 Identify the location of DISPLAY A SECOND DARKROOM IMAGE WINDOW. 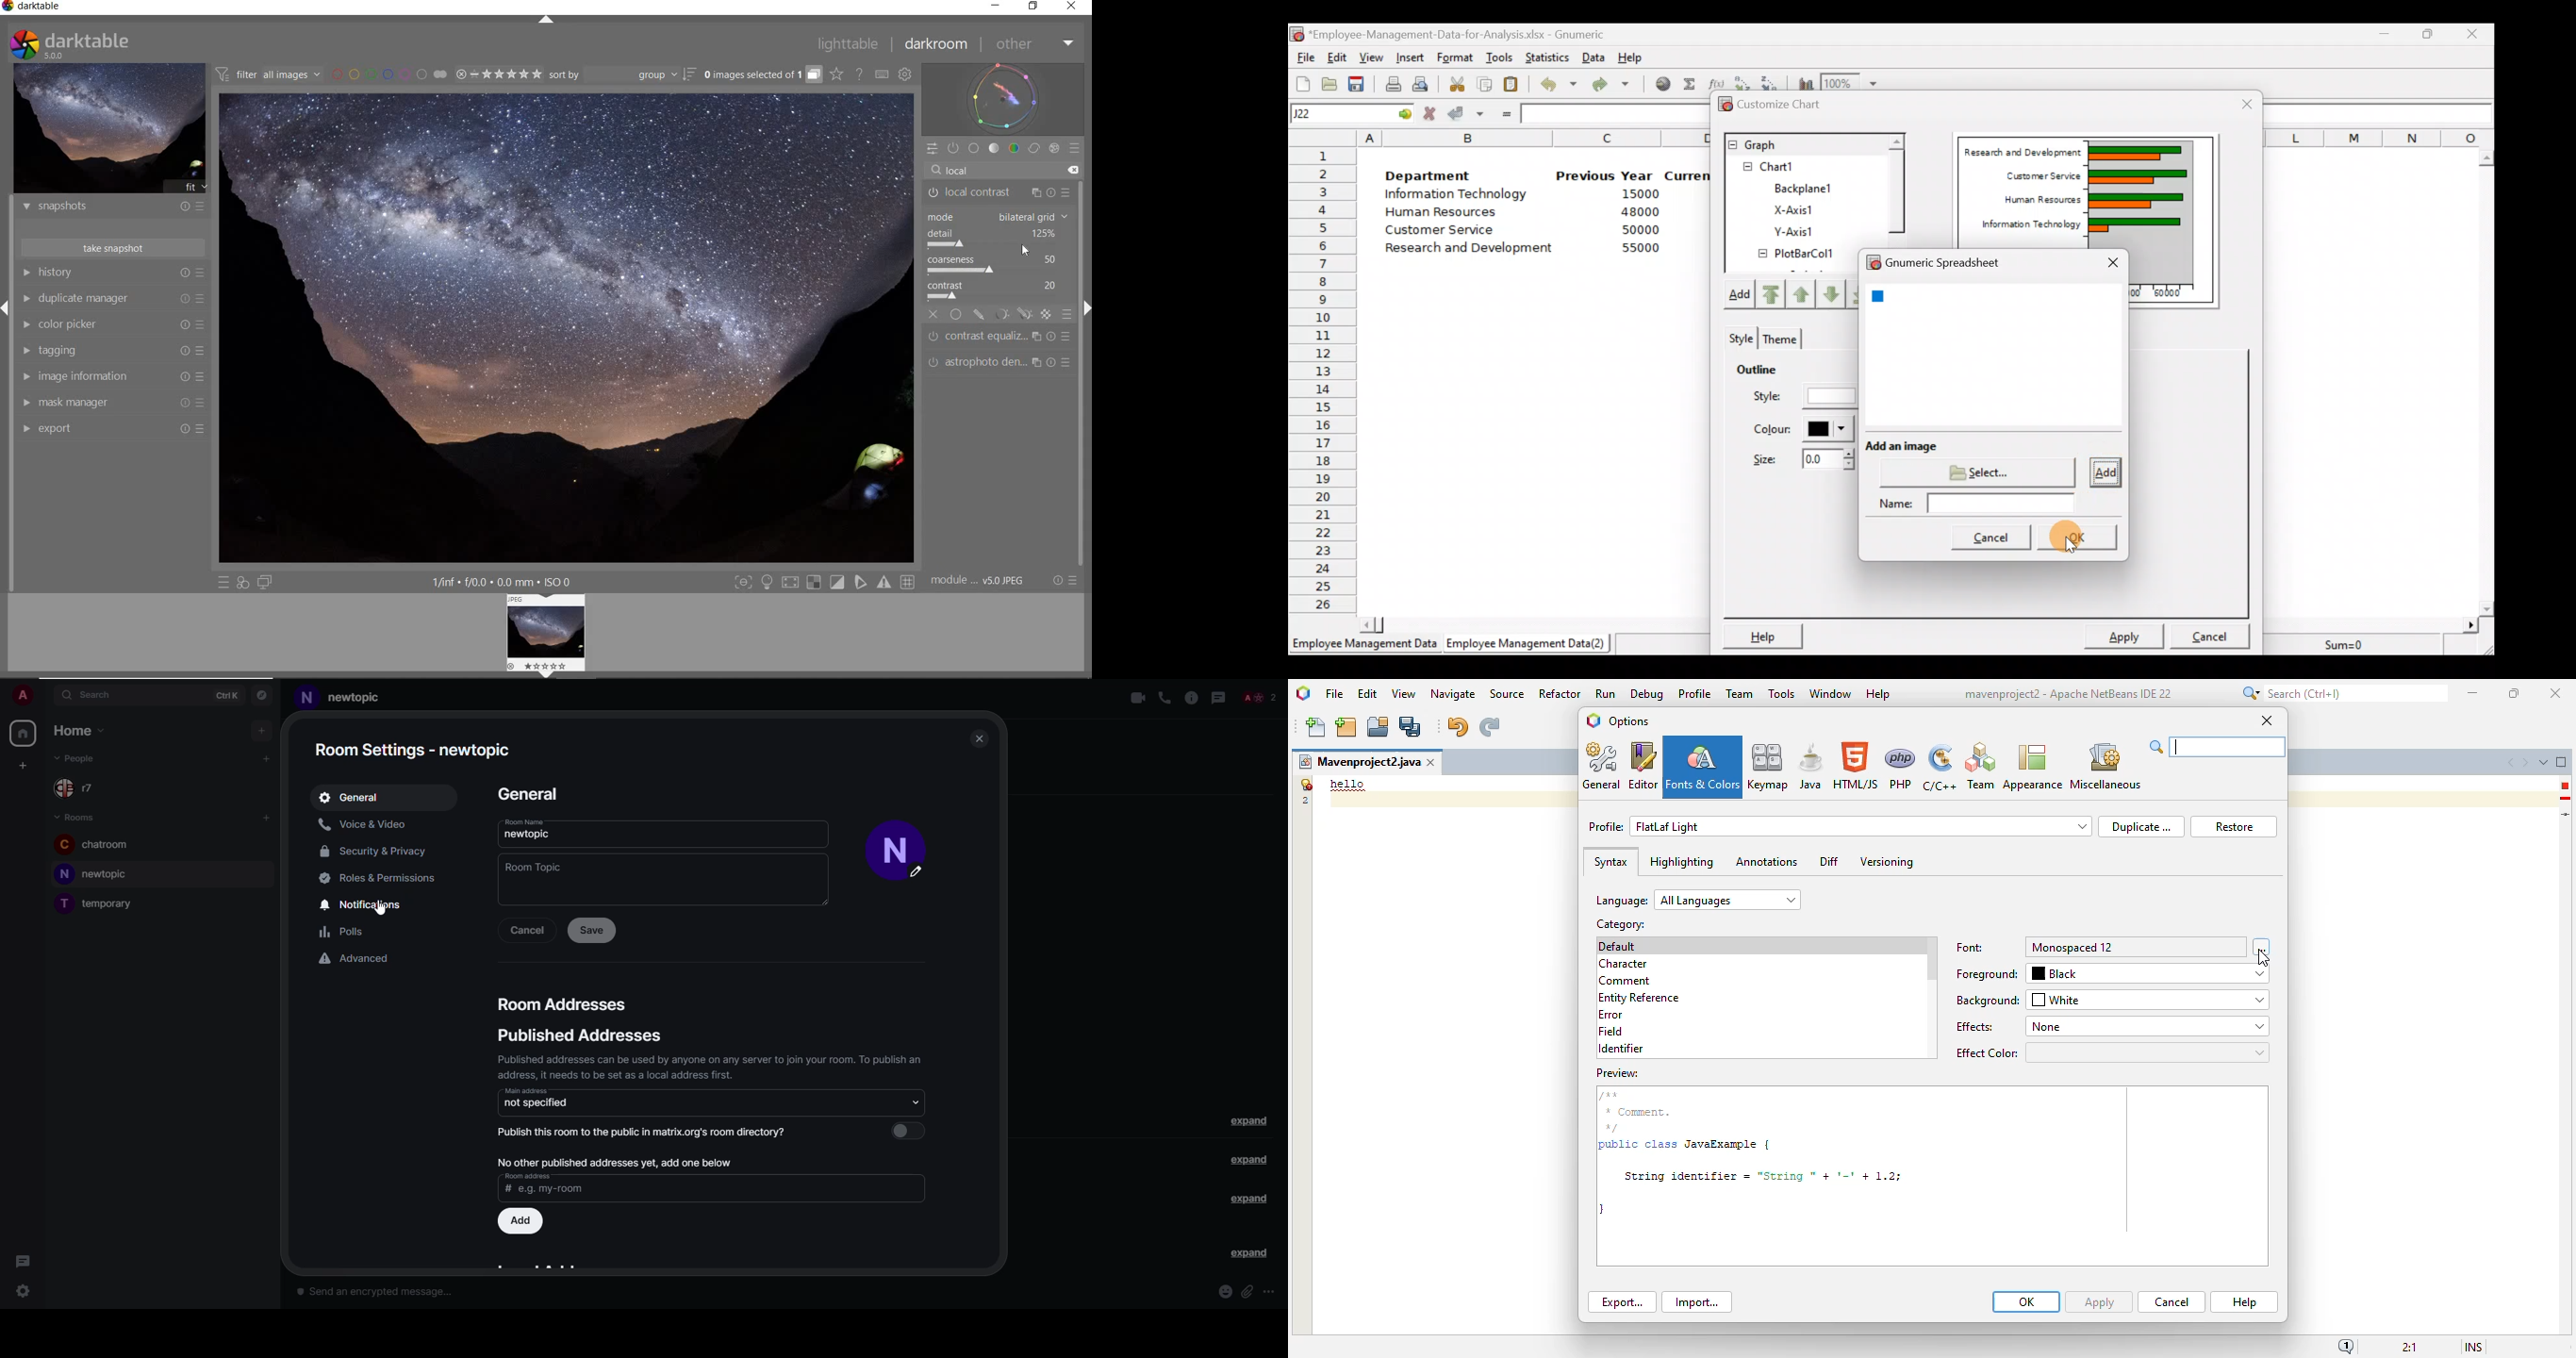
(265, 583).